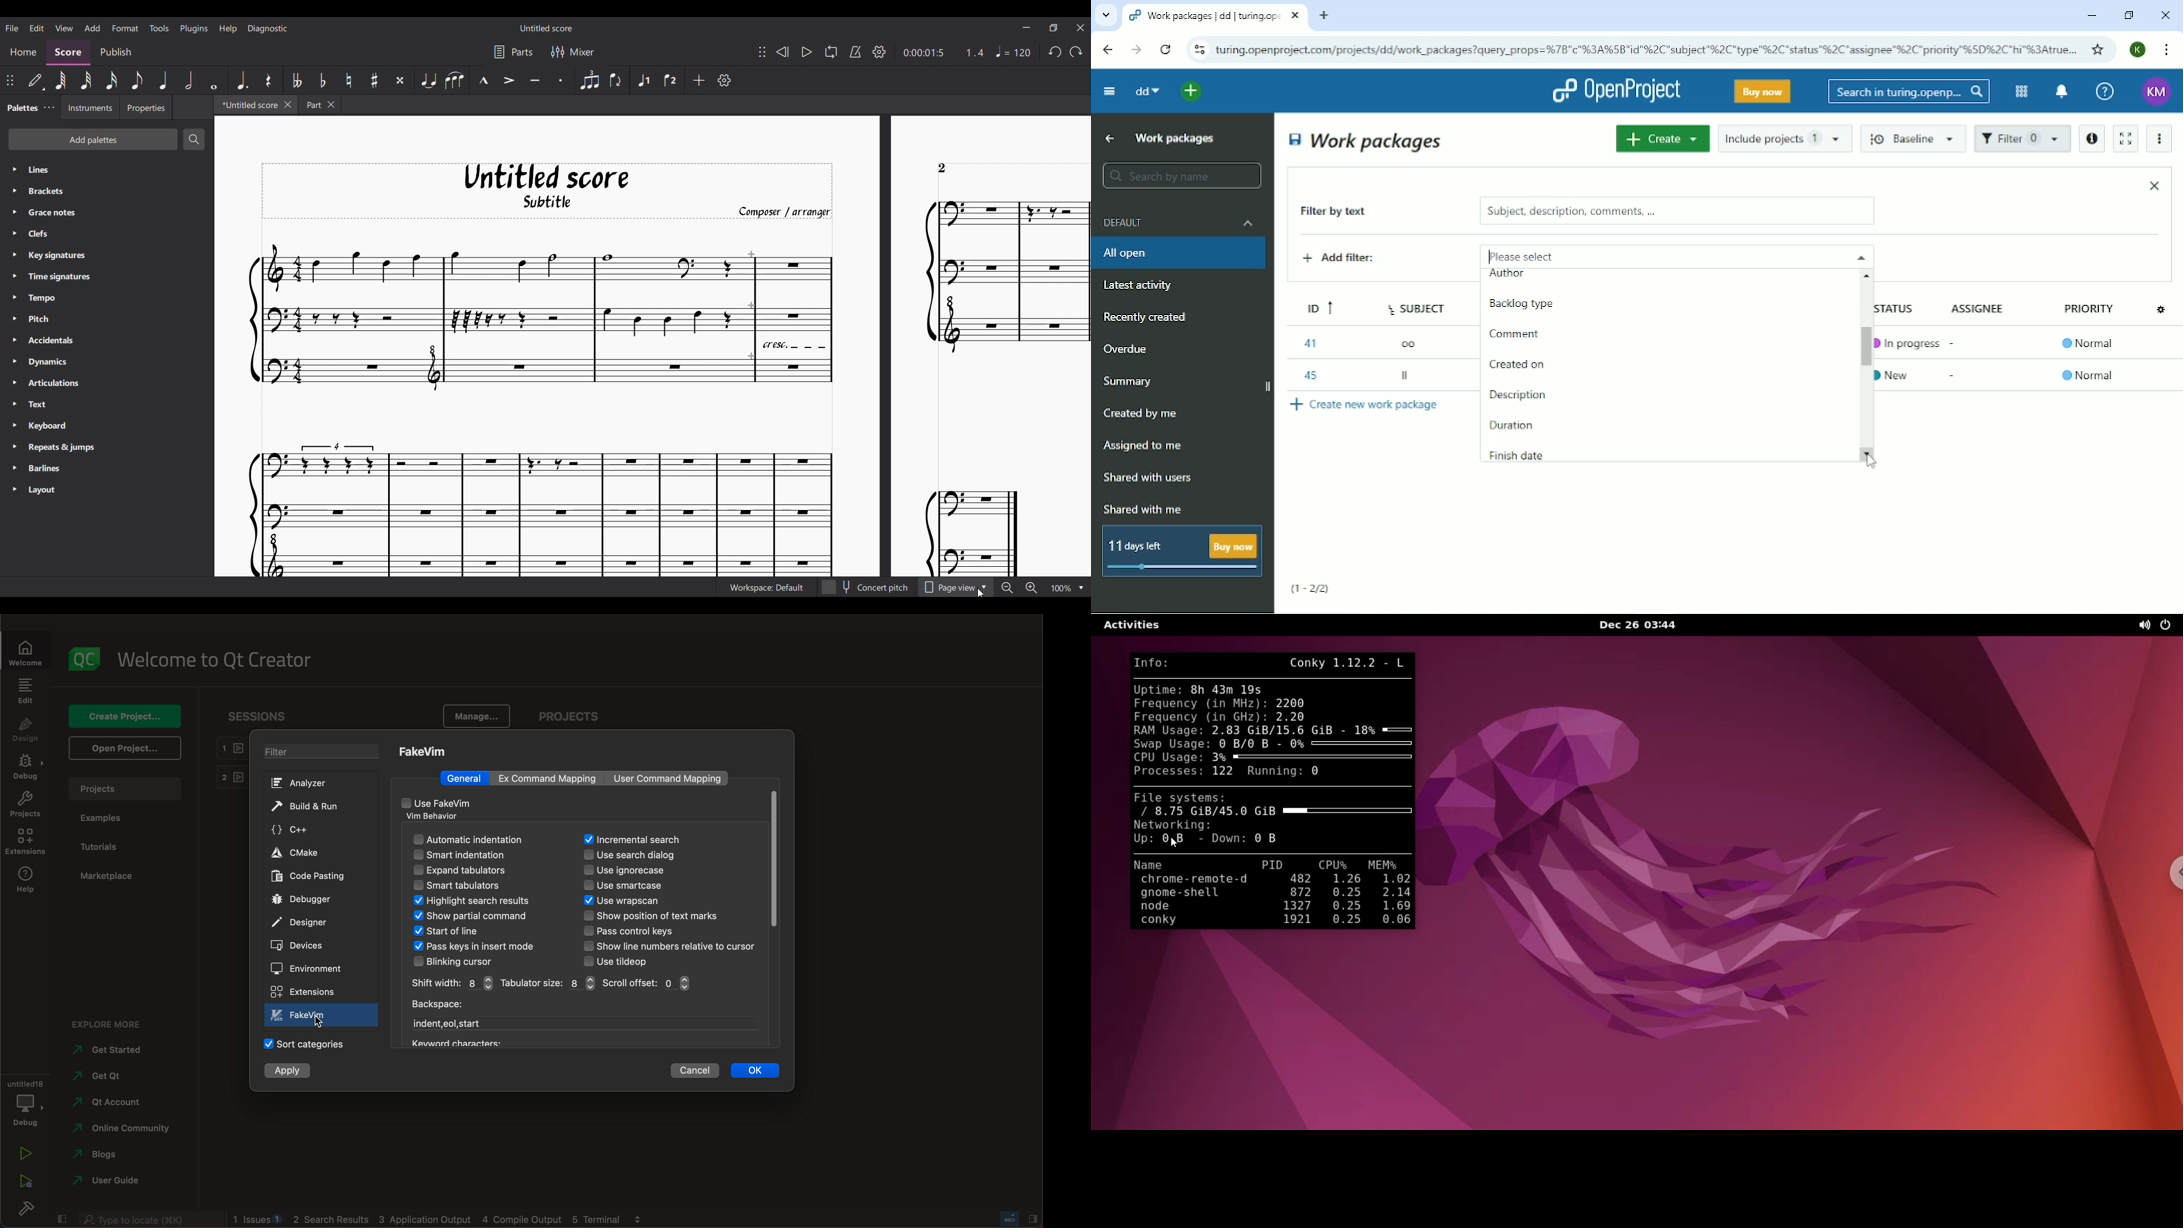 This screenshot has width=2184, height=1232. What do you see at coordinates (2165, 15) in the screenshot?
I see `Close` at bounding box center [2165, 15].